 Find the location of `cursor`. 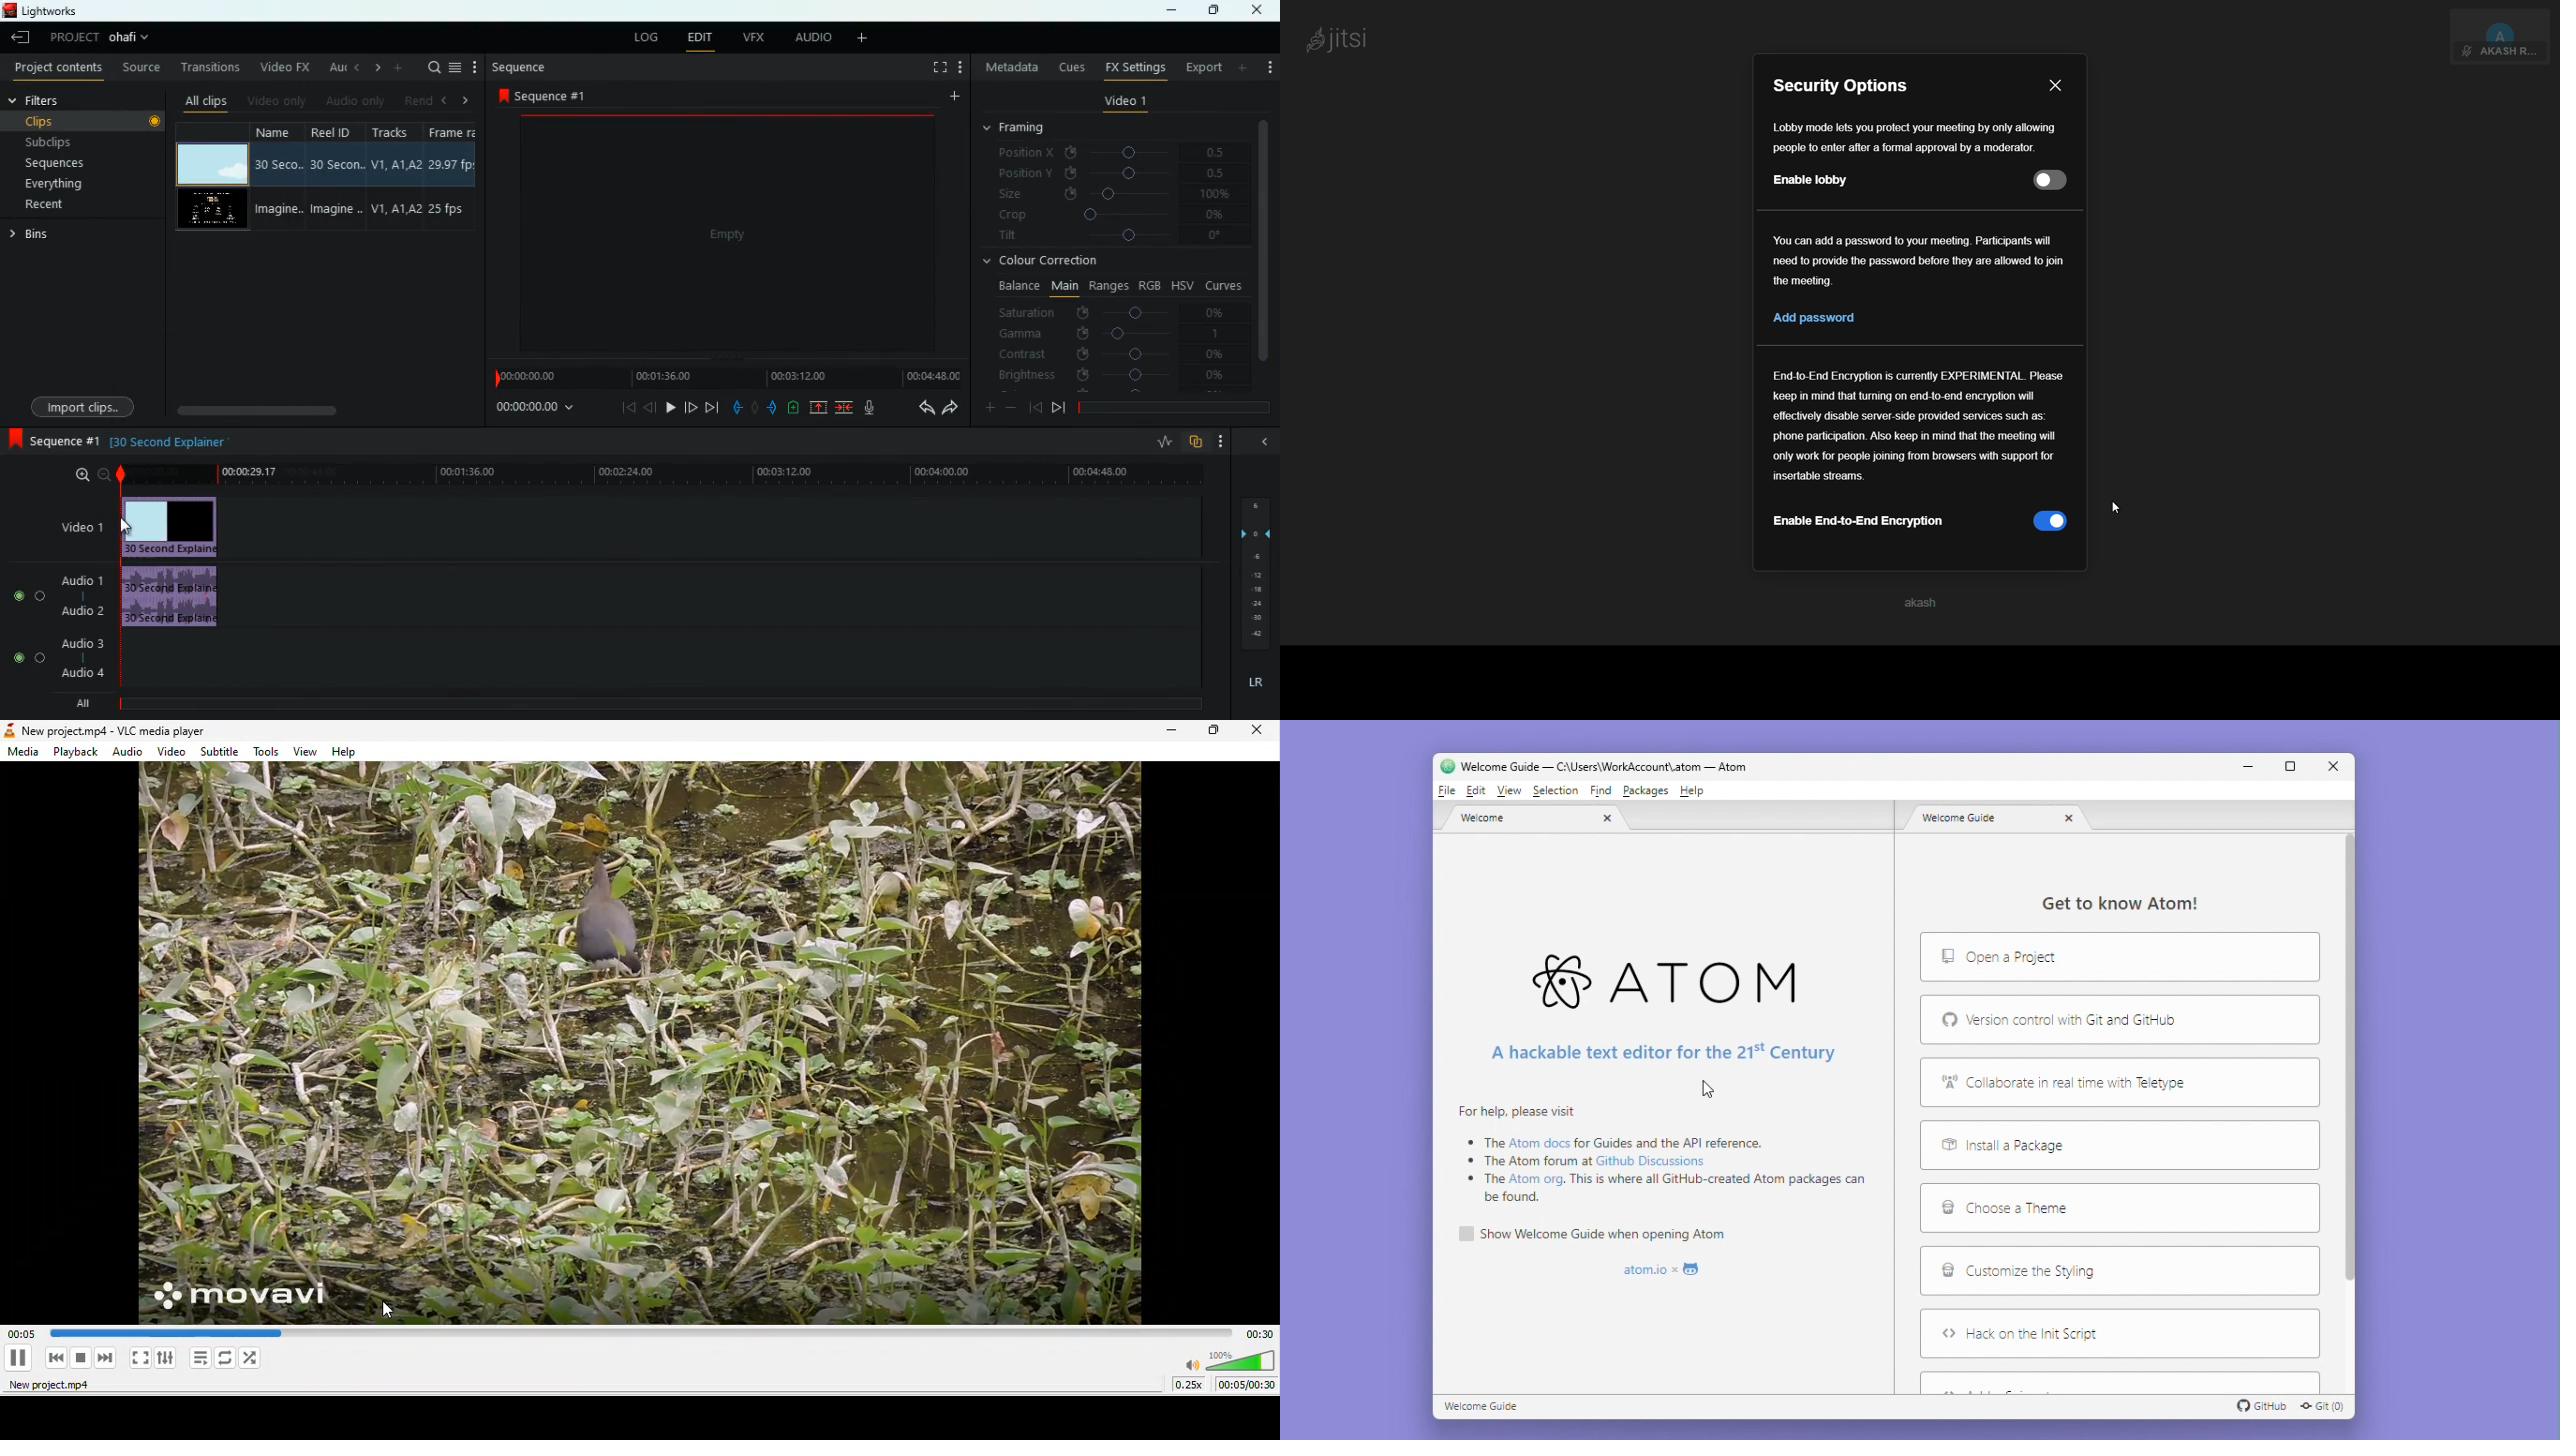

cursor is located at coordinates (1711, 1090).